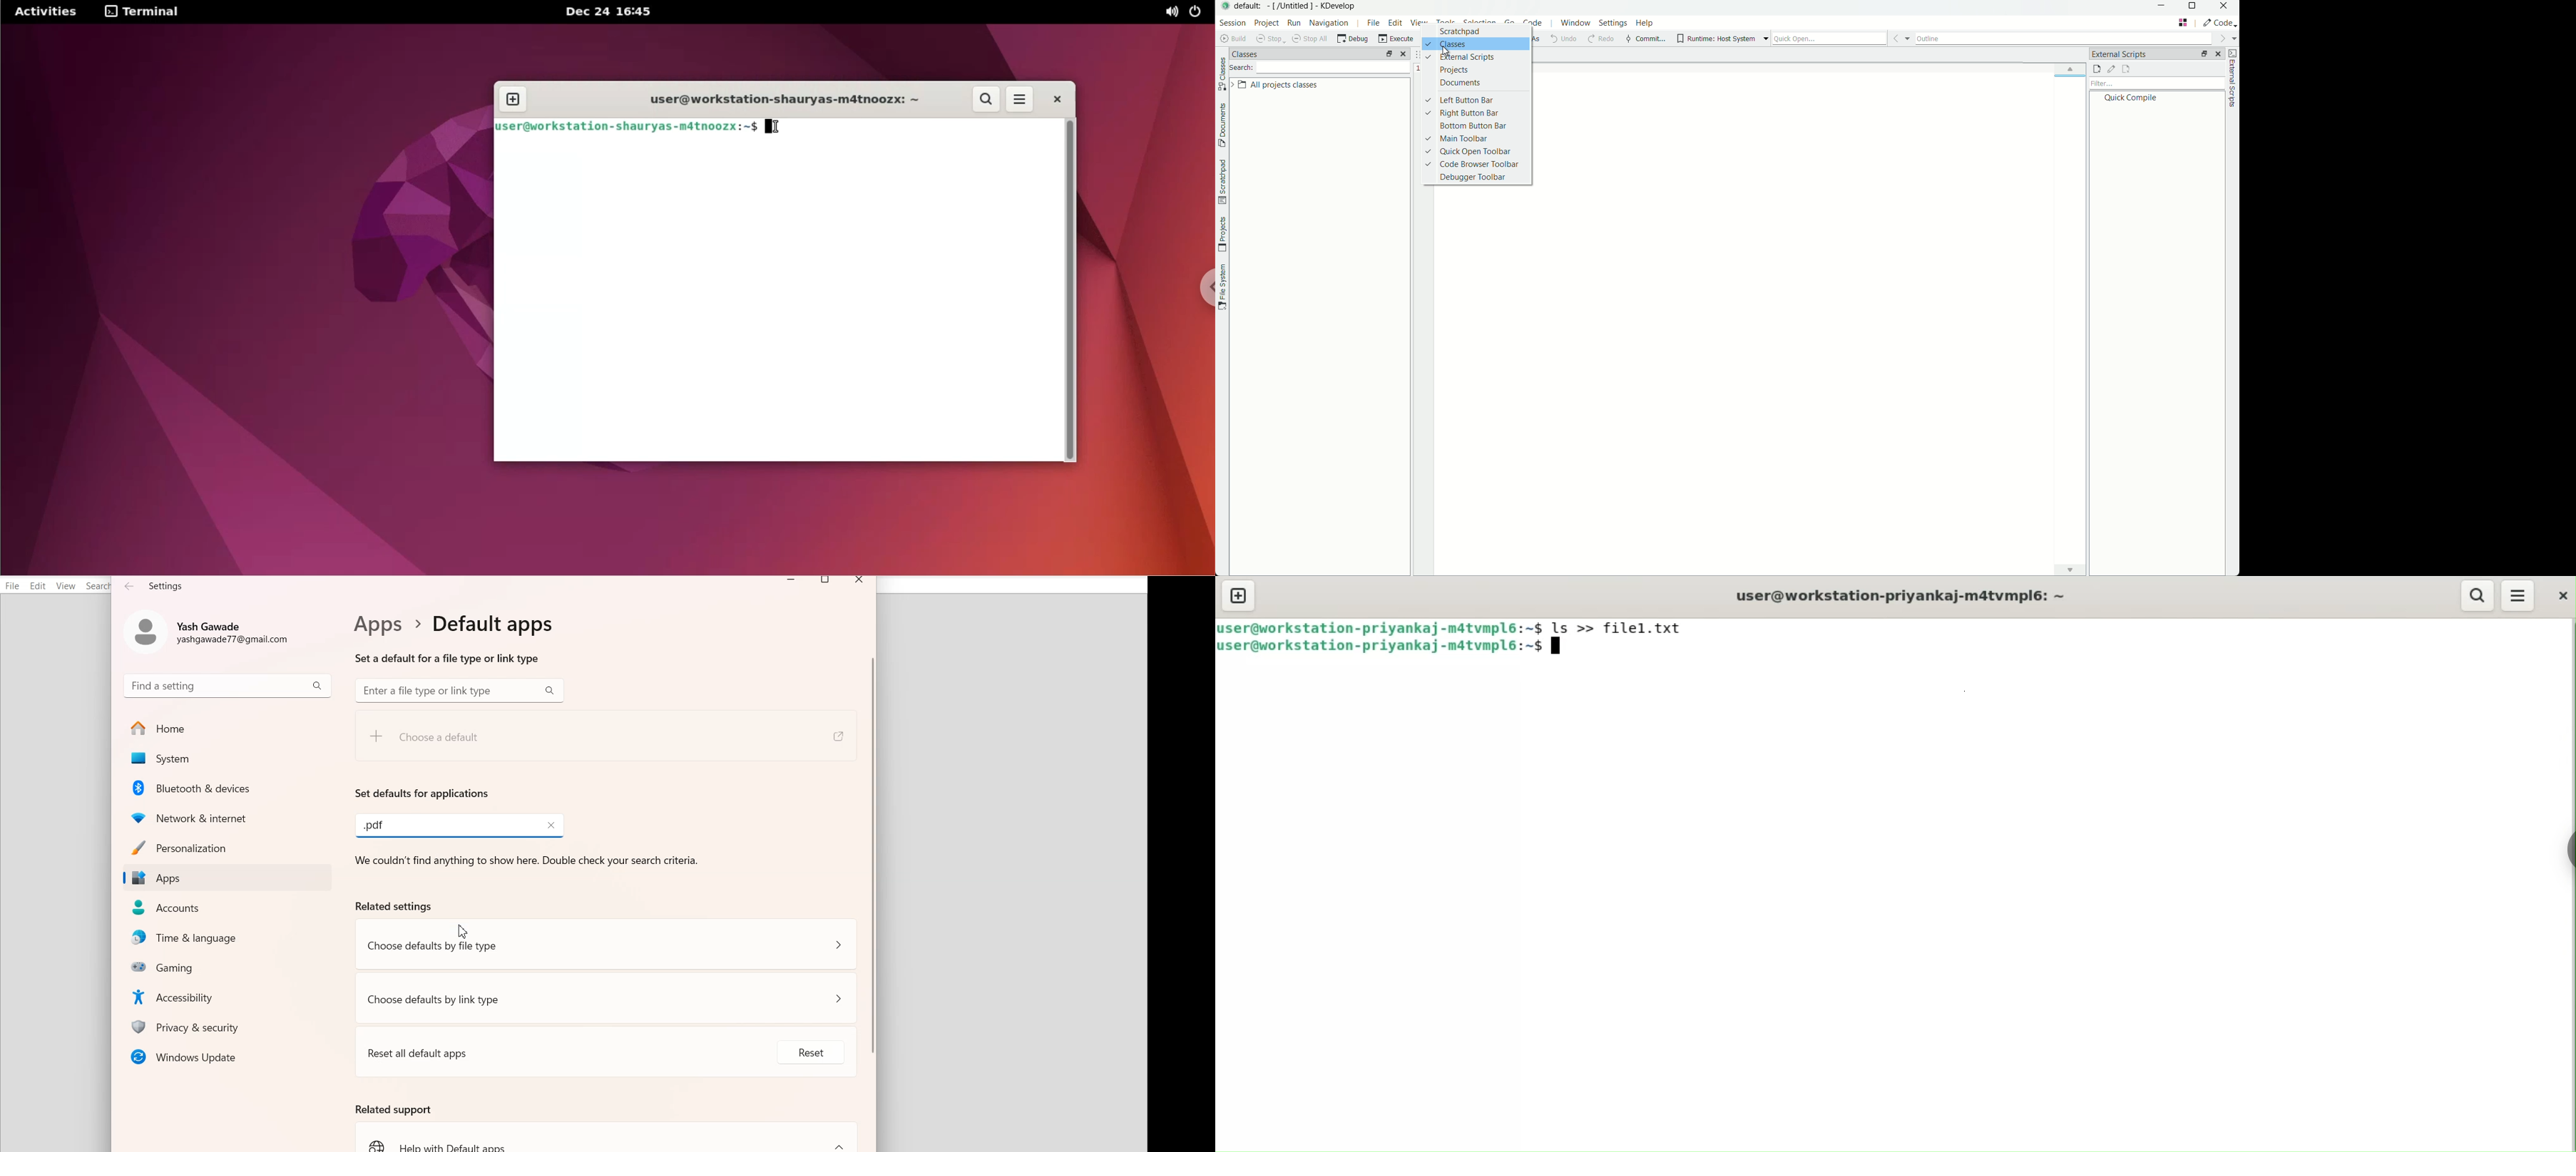 This screenshot has height=1176, width=2576. I want to click on Edit, so click(38, 586).